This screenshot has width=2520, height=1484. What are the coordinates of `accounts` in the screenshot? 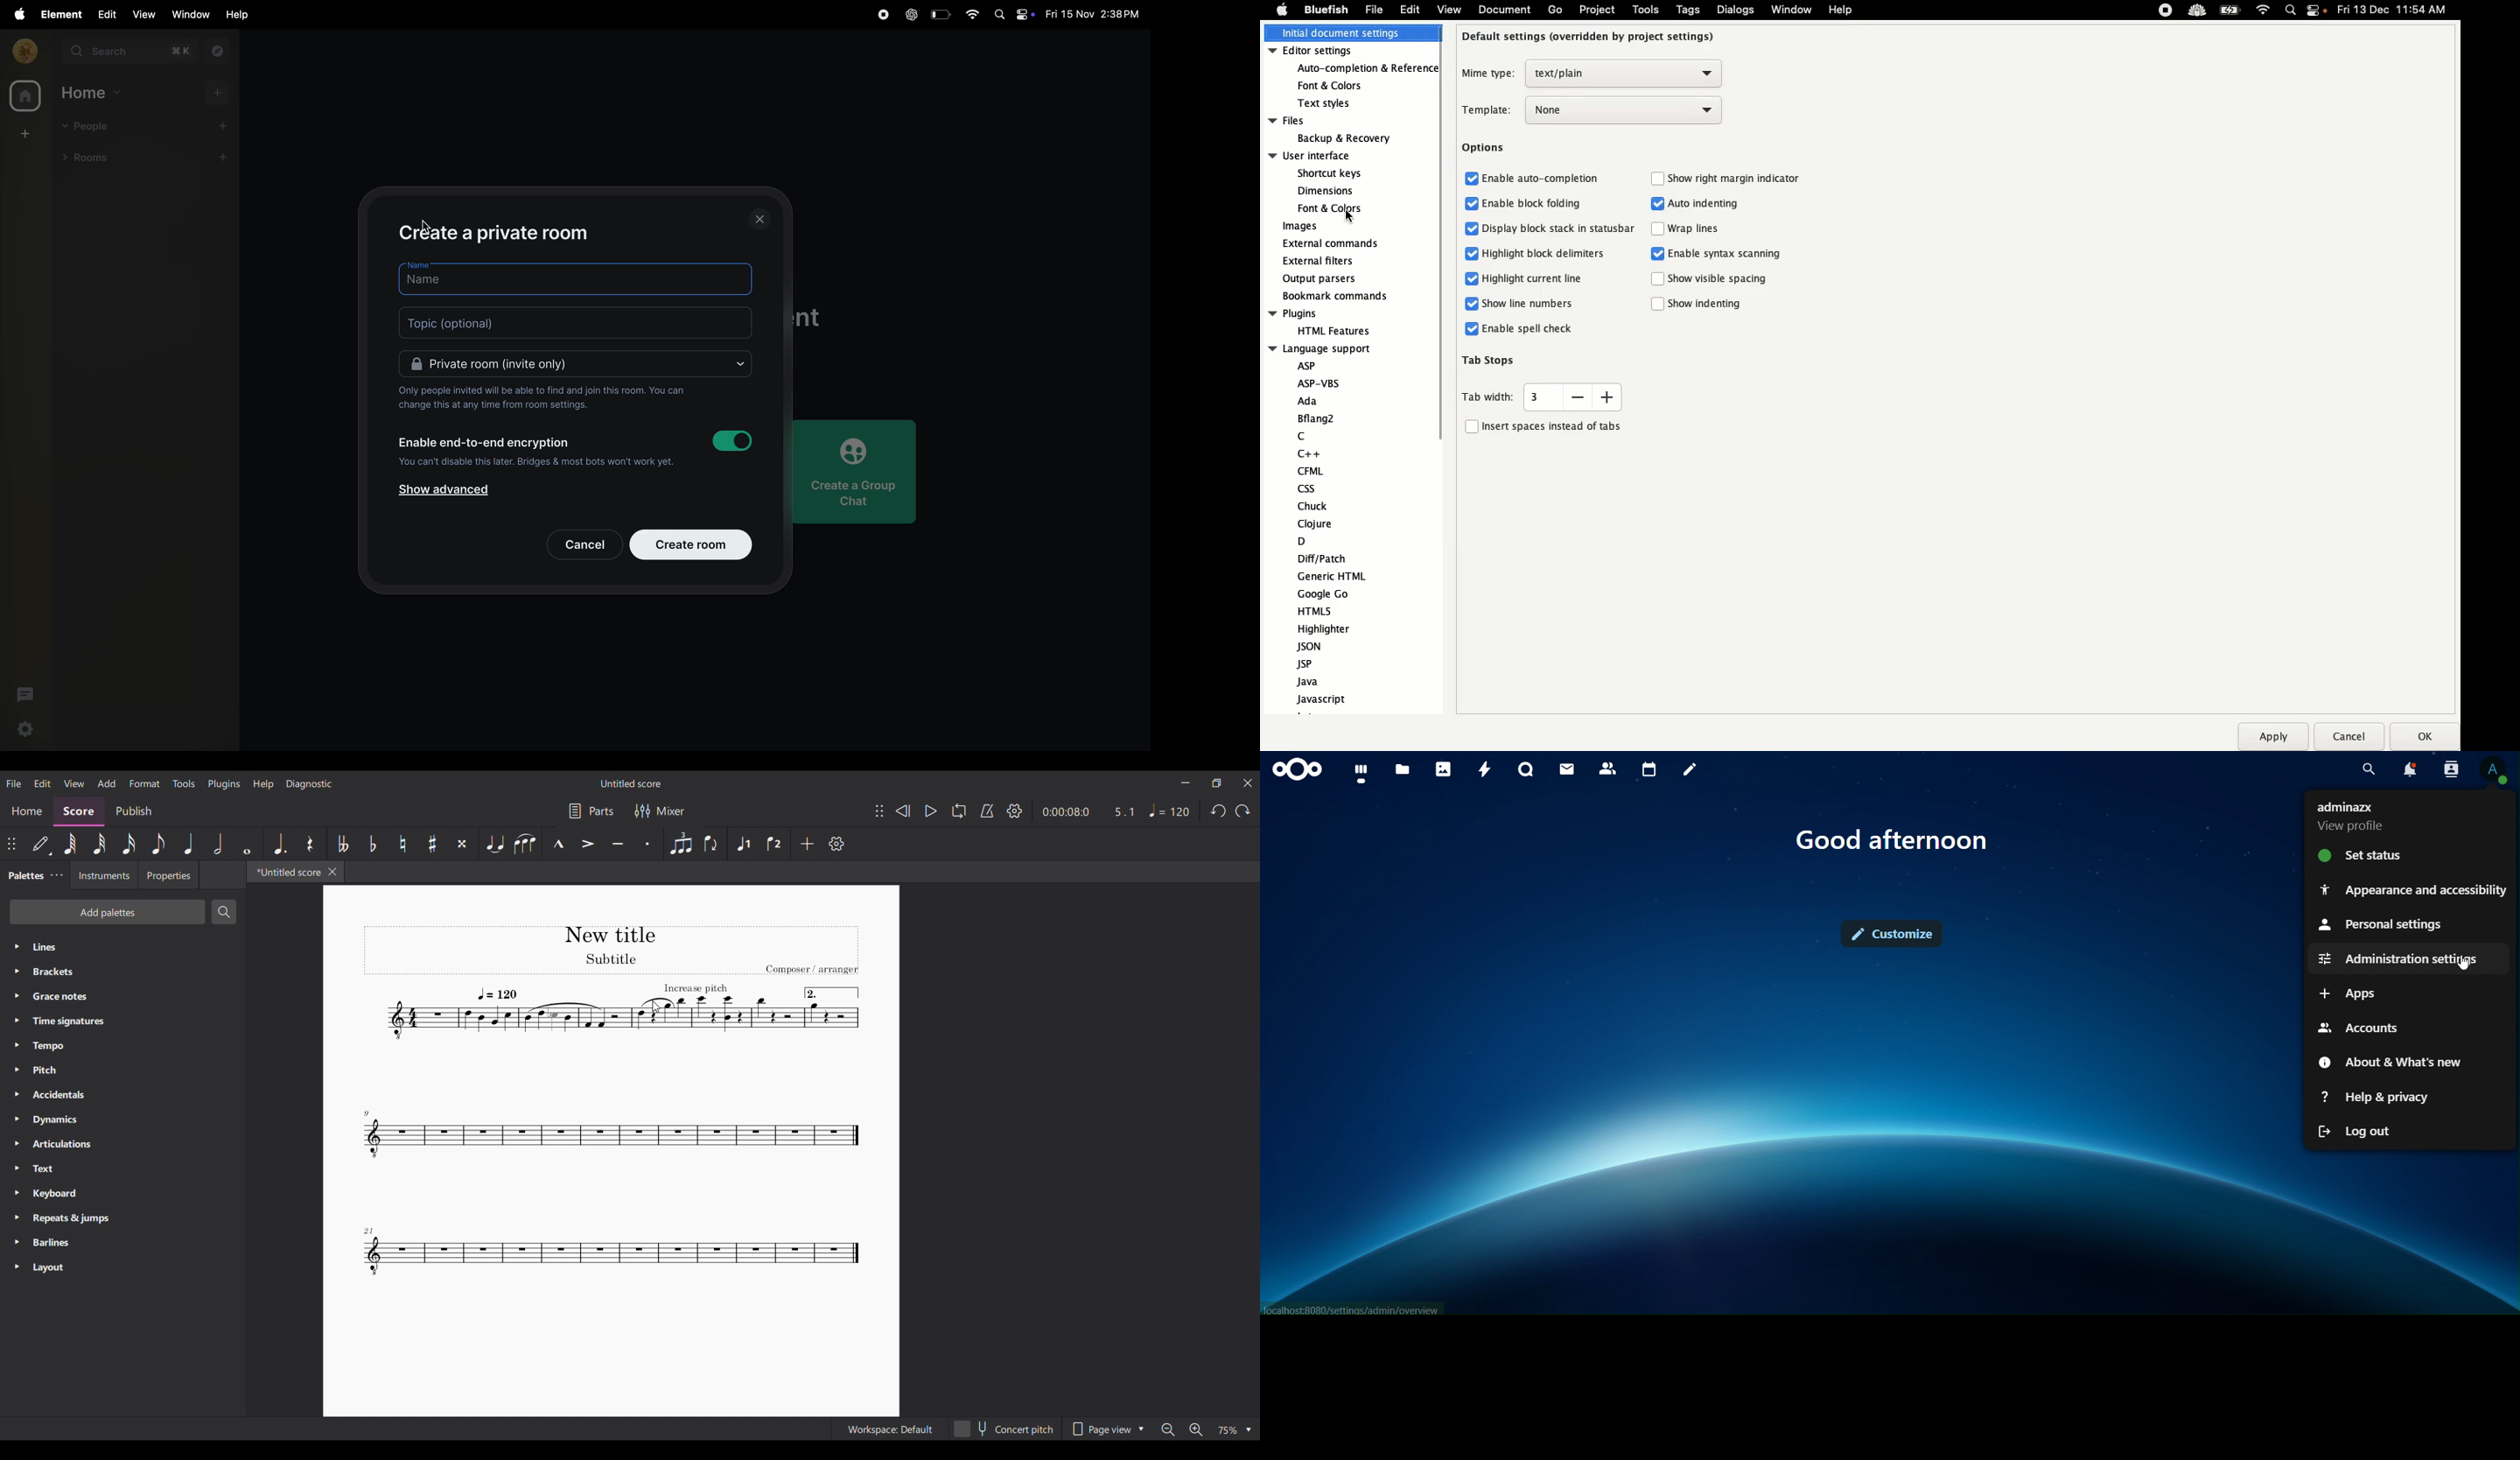 It's located at (2361, 1029).